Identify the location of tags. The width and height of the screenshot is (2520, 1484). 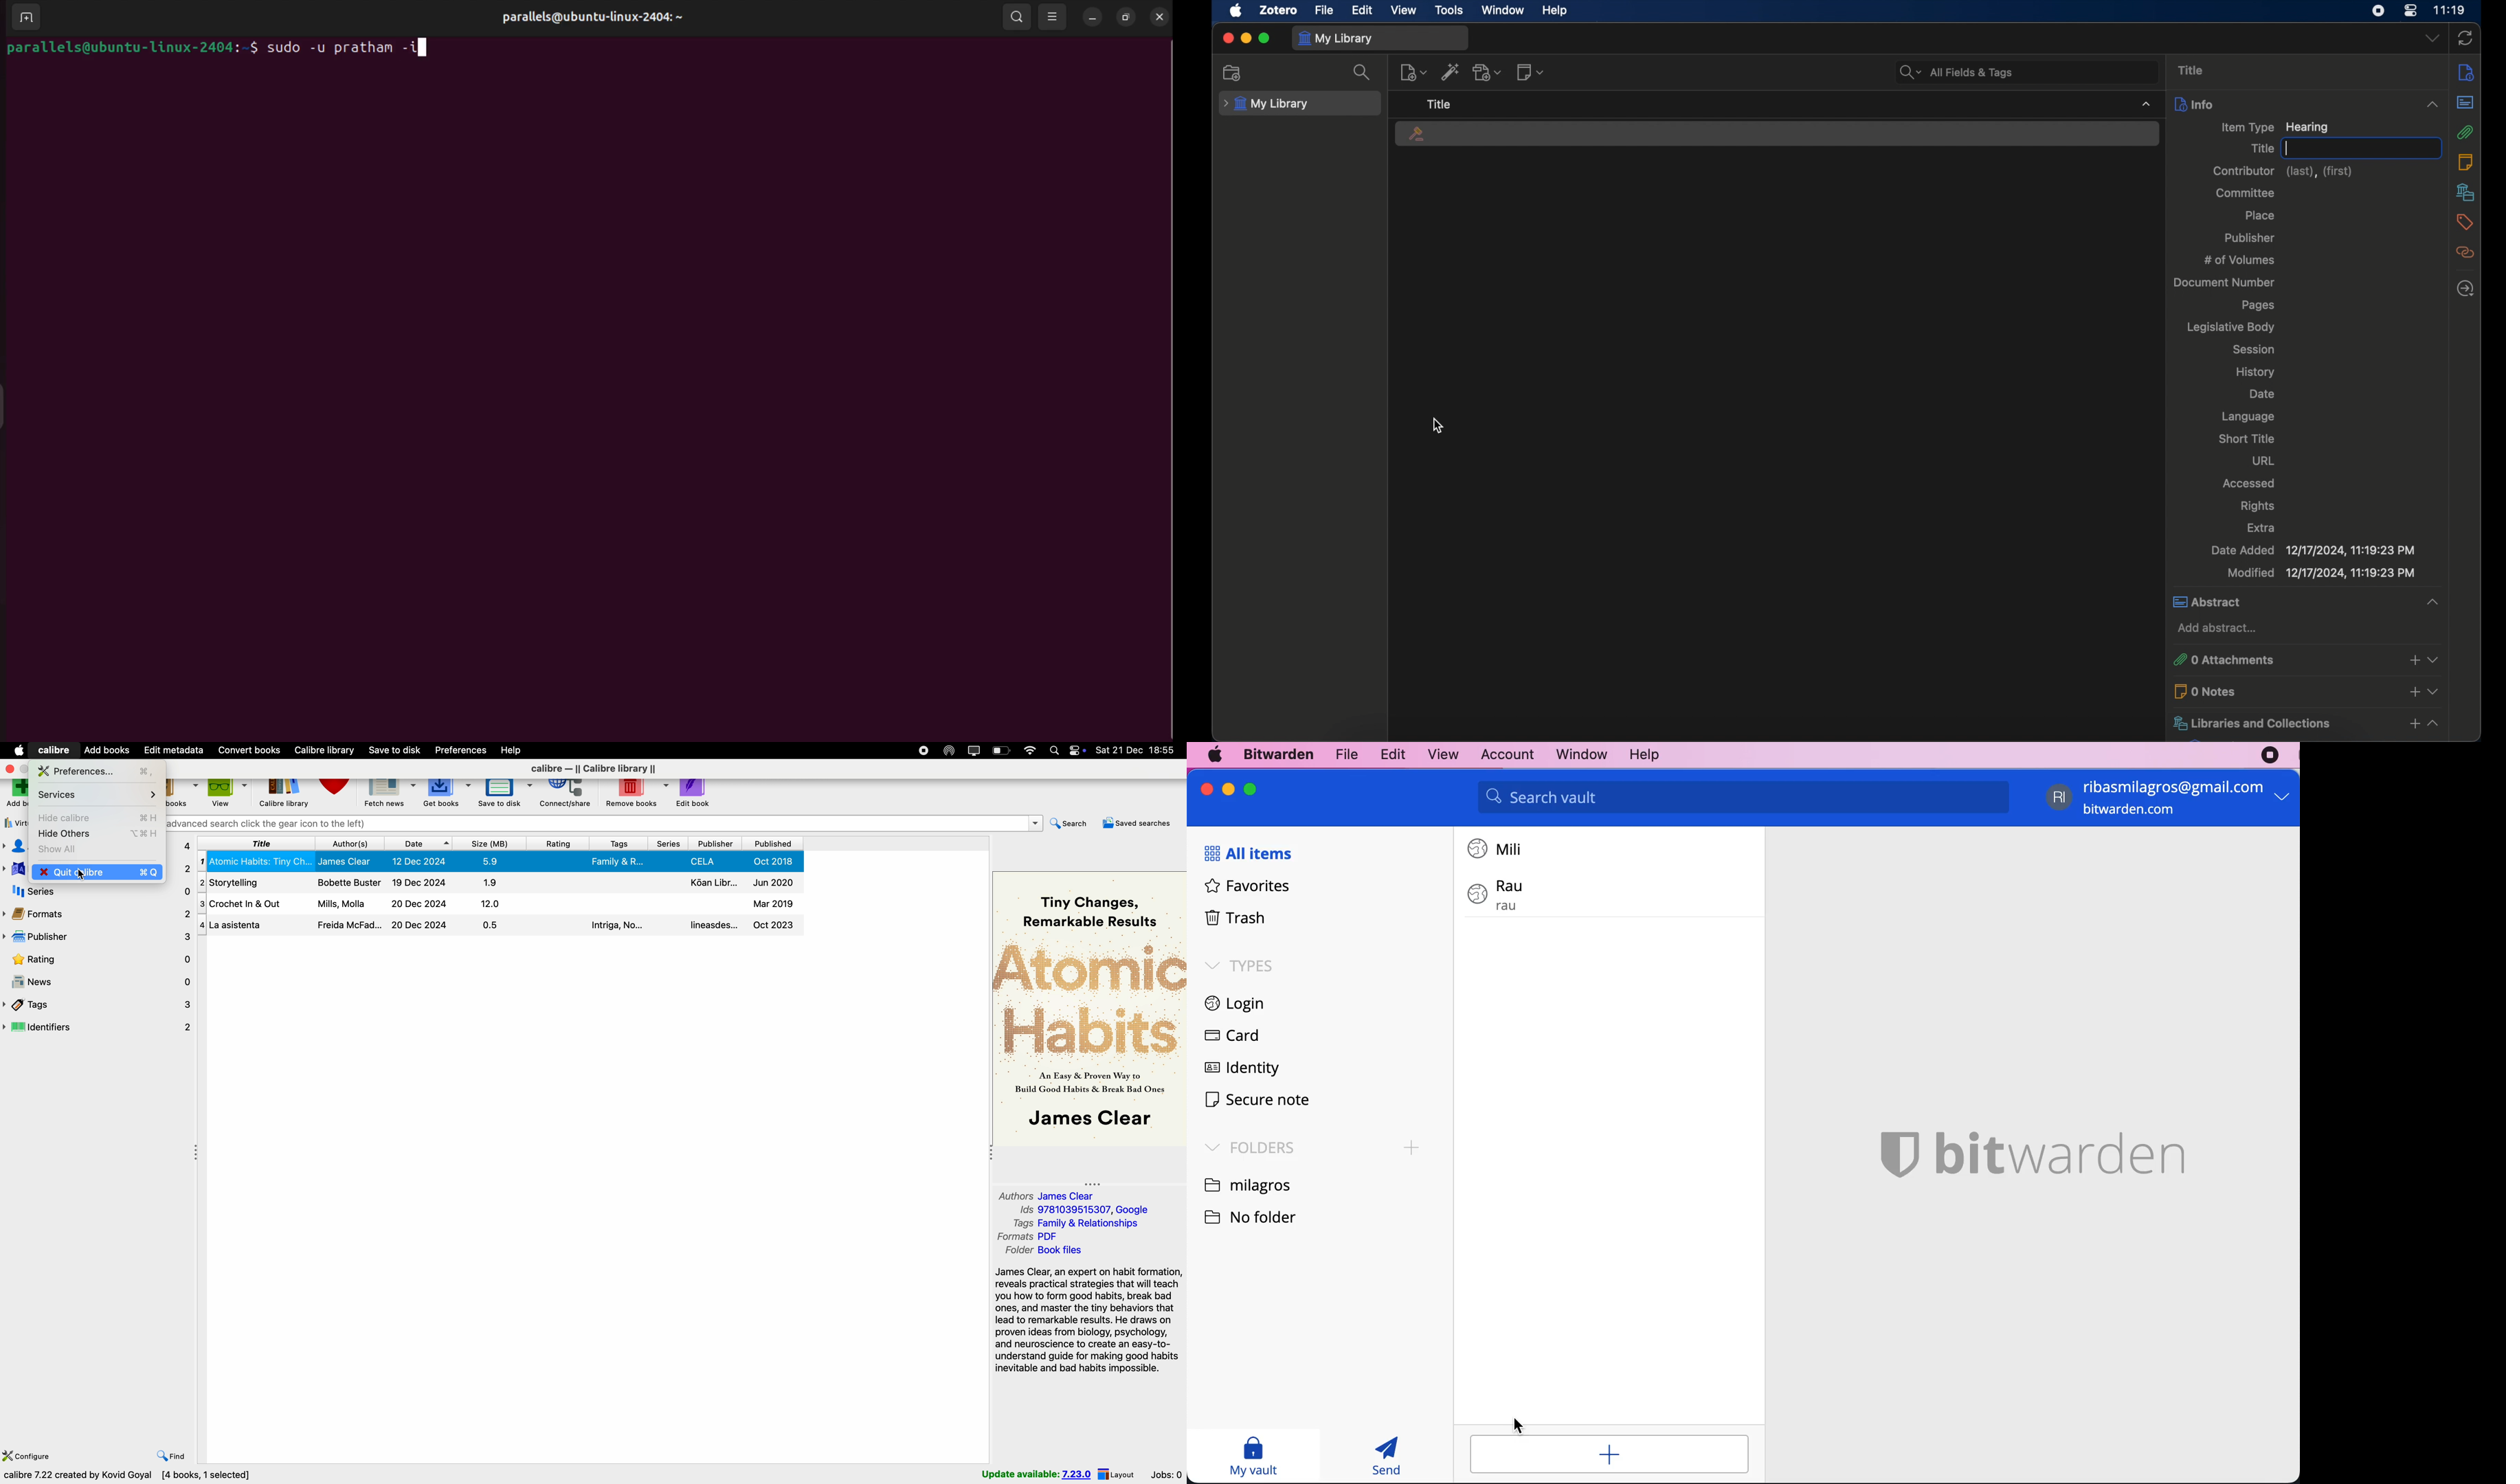
(617, 843).